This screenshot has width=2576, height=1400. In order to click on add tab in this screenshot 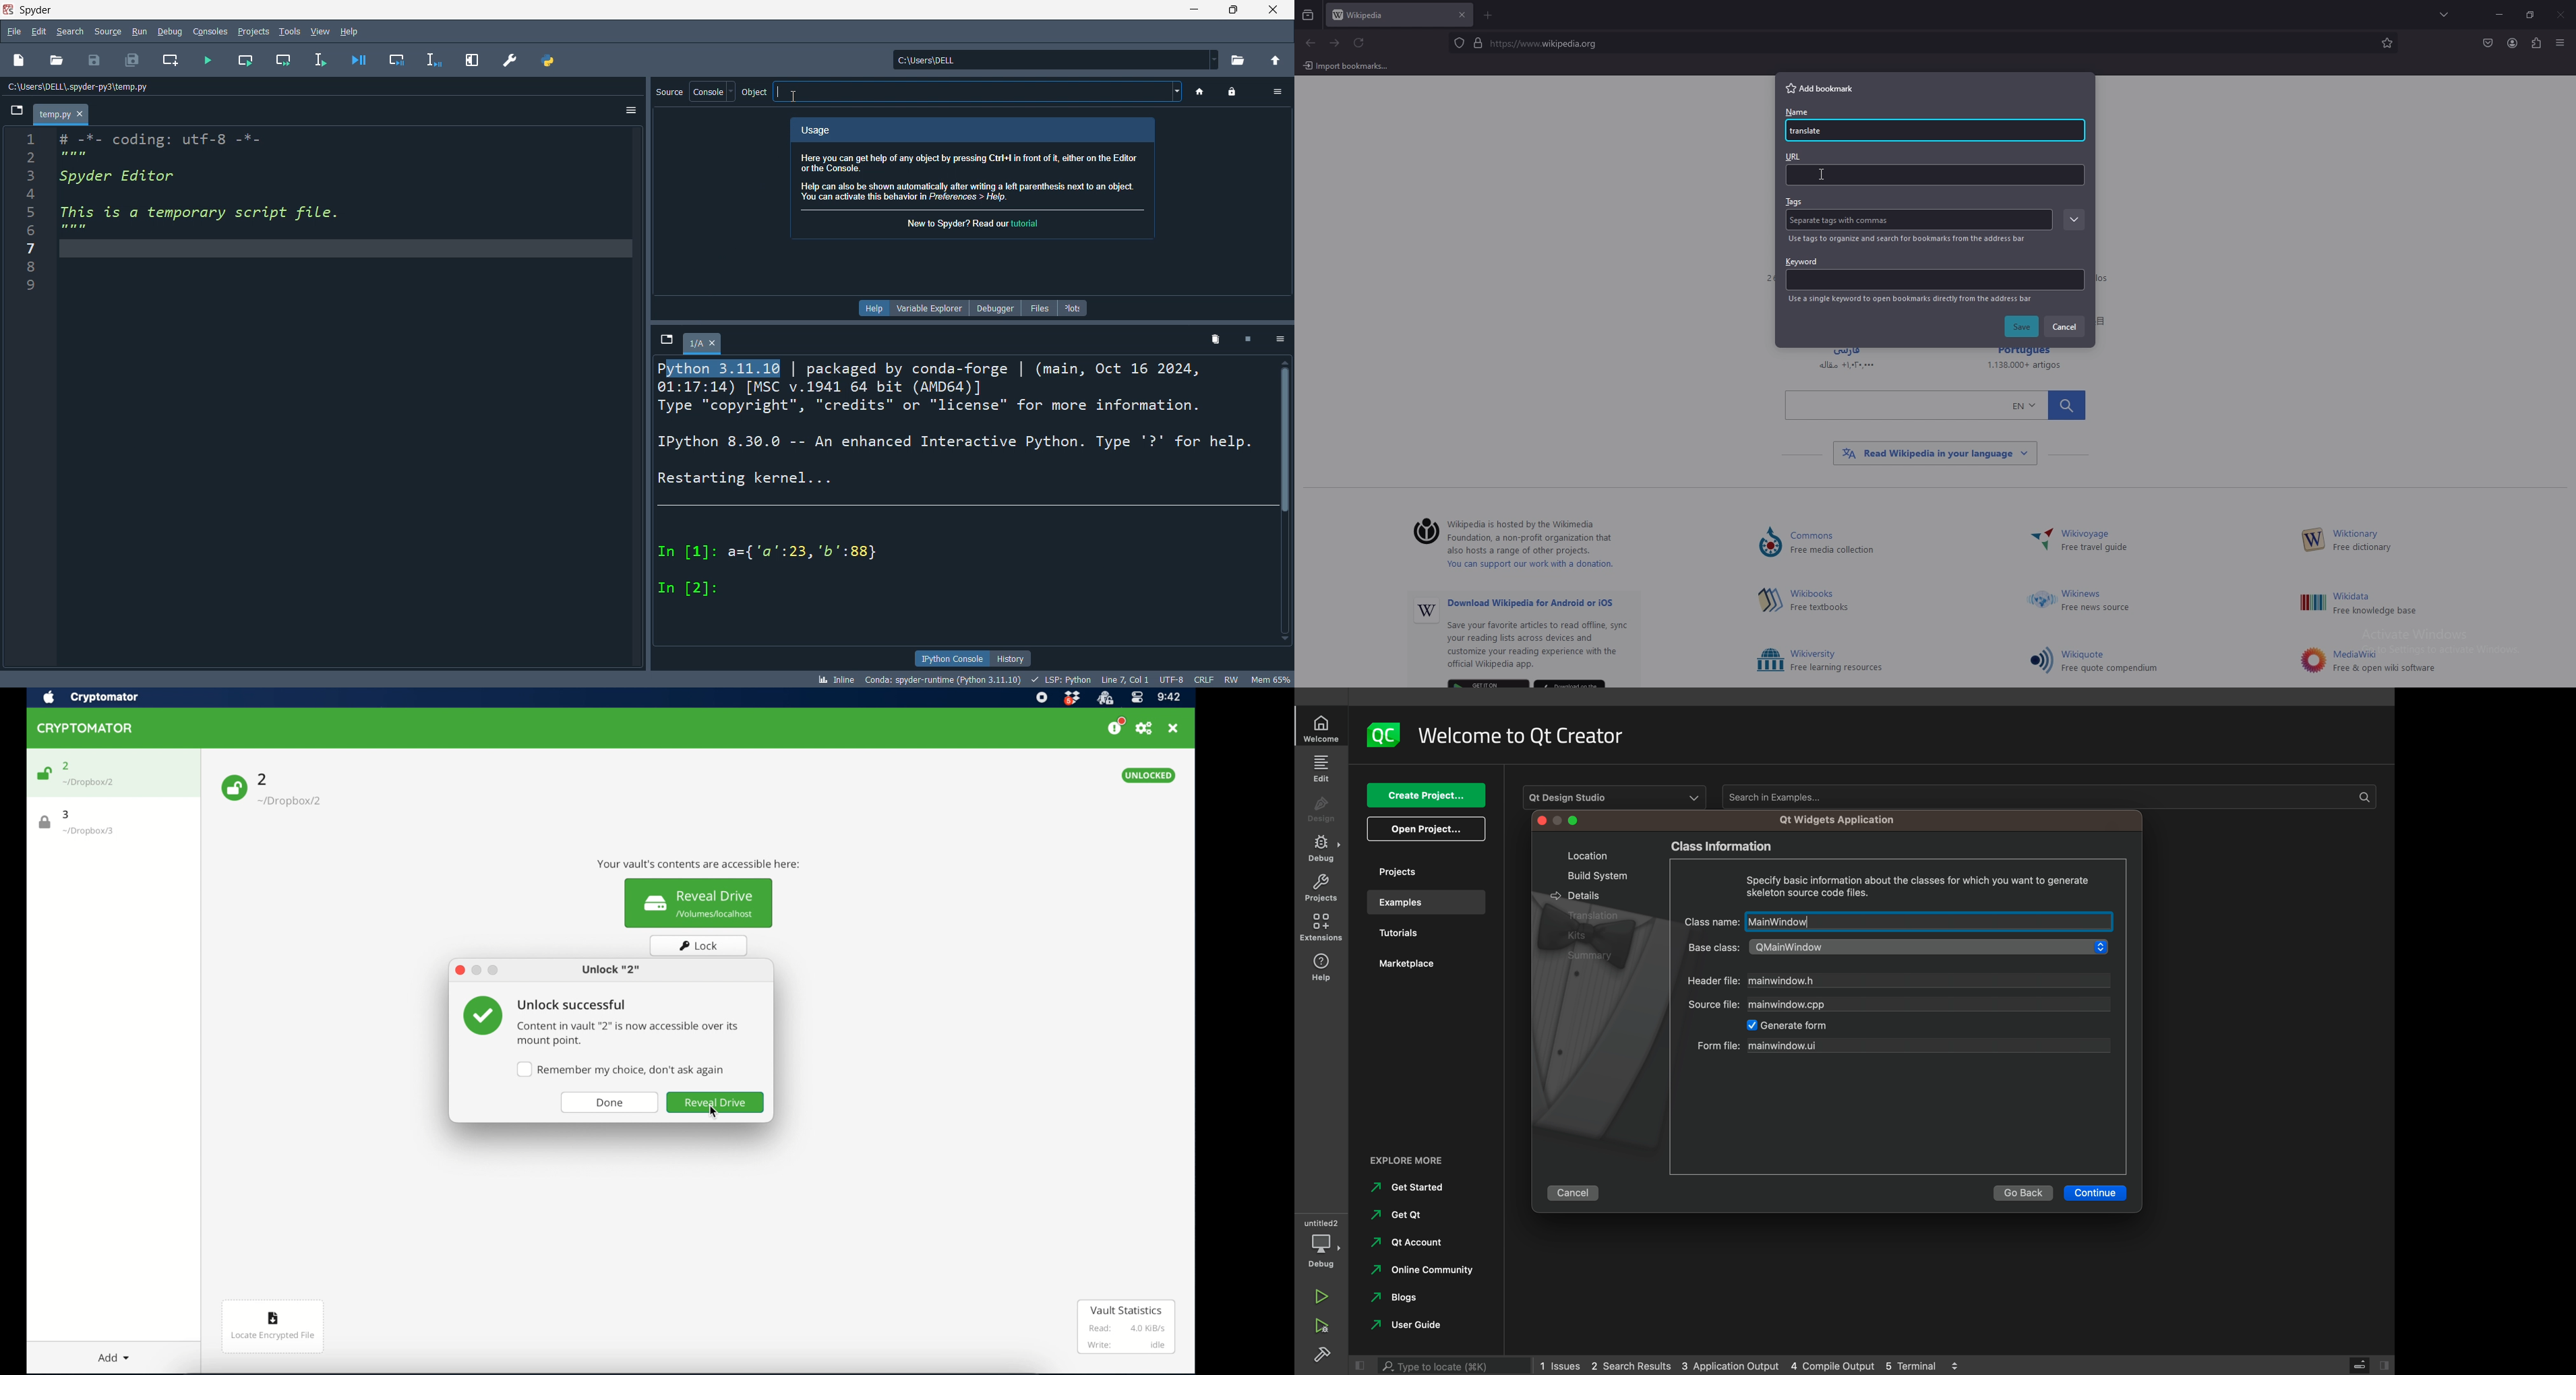, I will do `click(1489, 15)`.